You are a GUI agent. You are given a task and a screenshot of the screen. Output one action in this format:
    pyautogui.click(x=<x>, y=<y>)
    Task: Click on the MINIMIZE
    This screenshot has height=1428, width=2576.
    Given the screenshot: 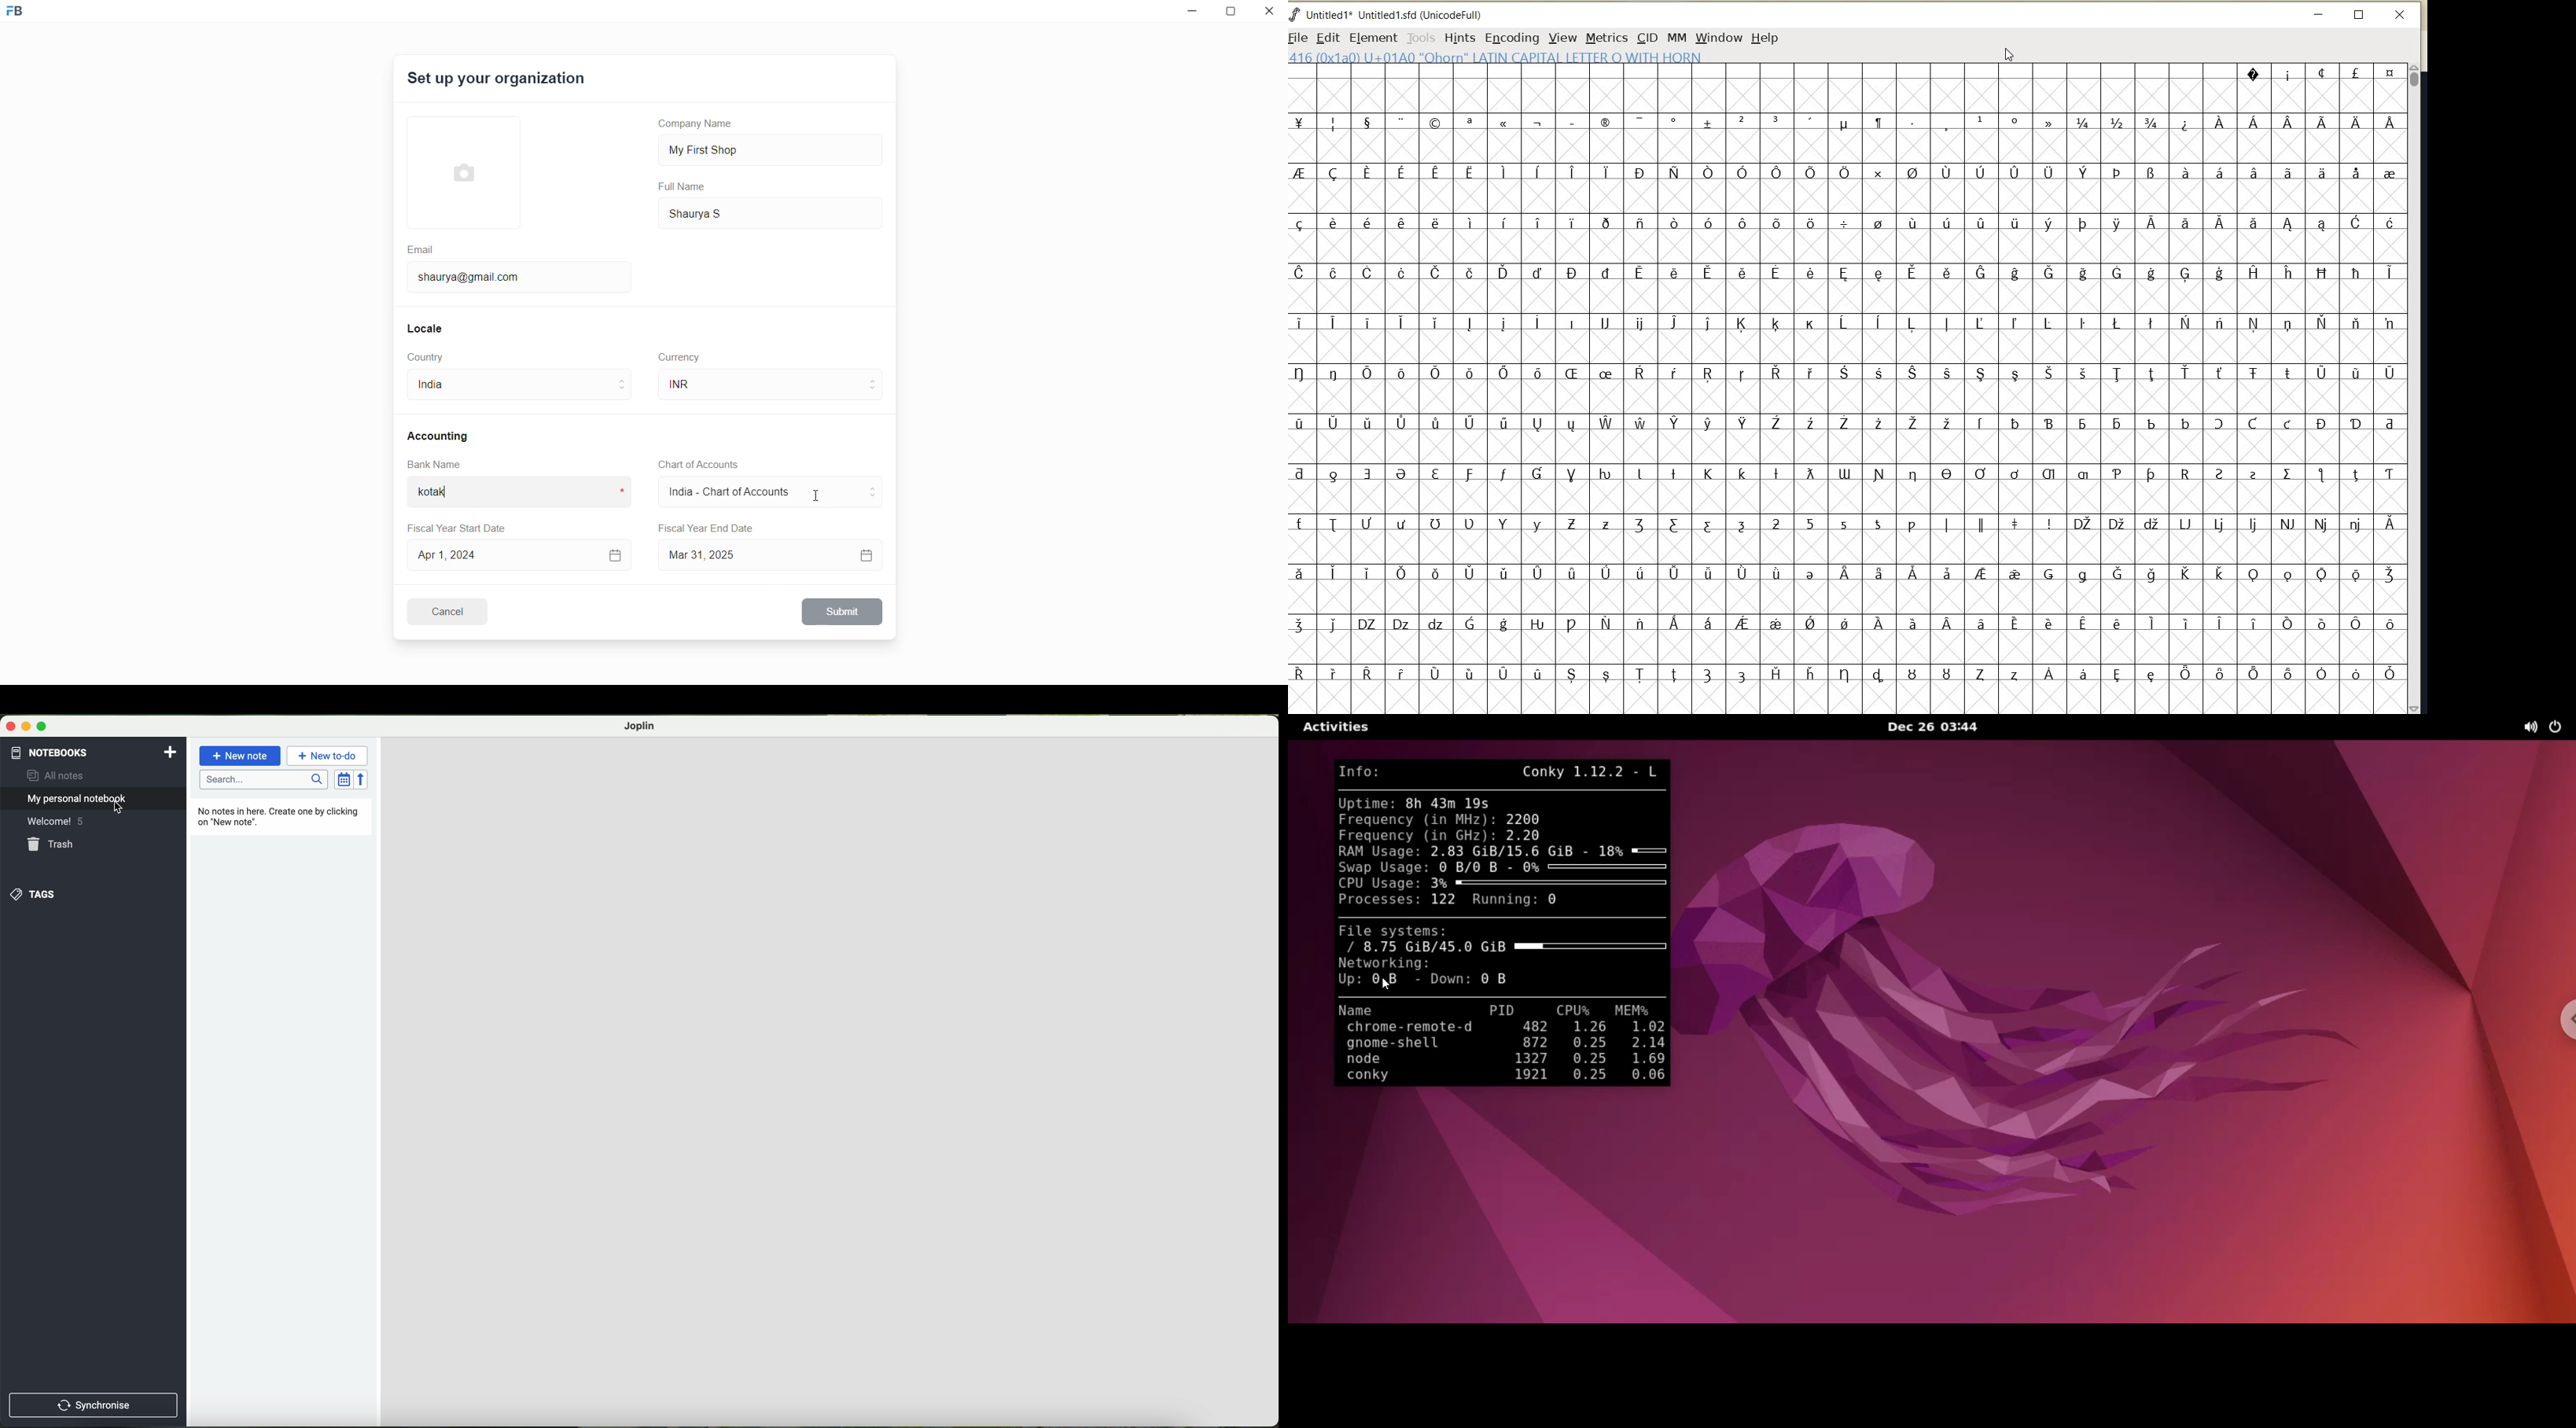 What is the action you would take?
    pyautogui.click(x=2320, y=14)
    